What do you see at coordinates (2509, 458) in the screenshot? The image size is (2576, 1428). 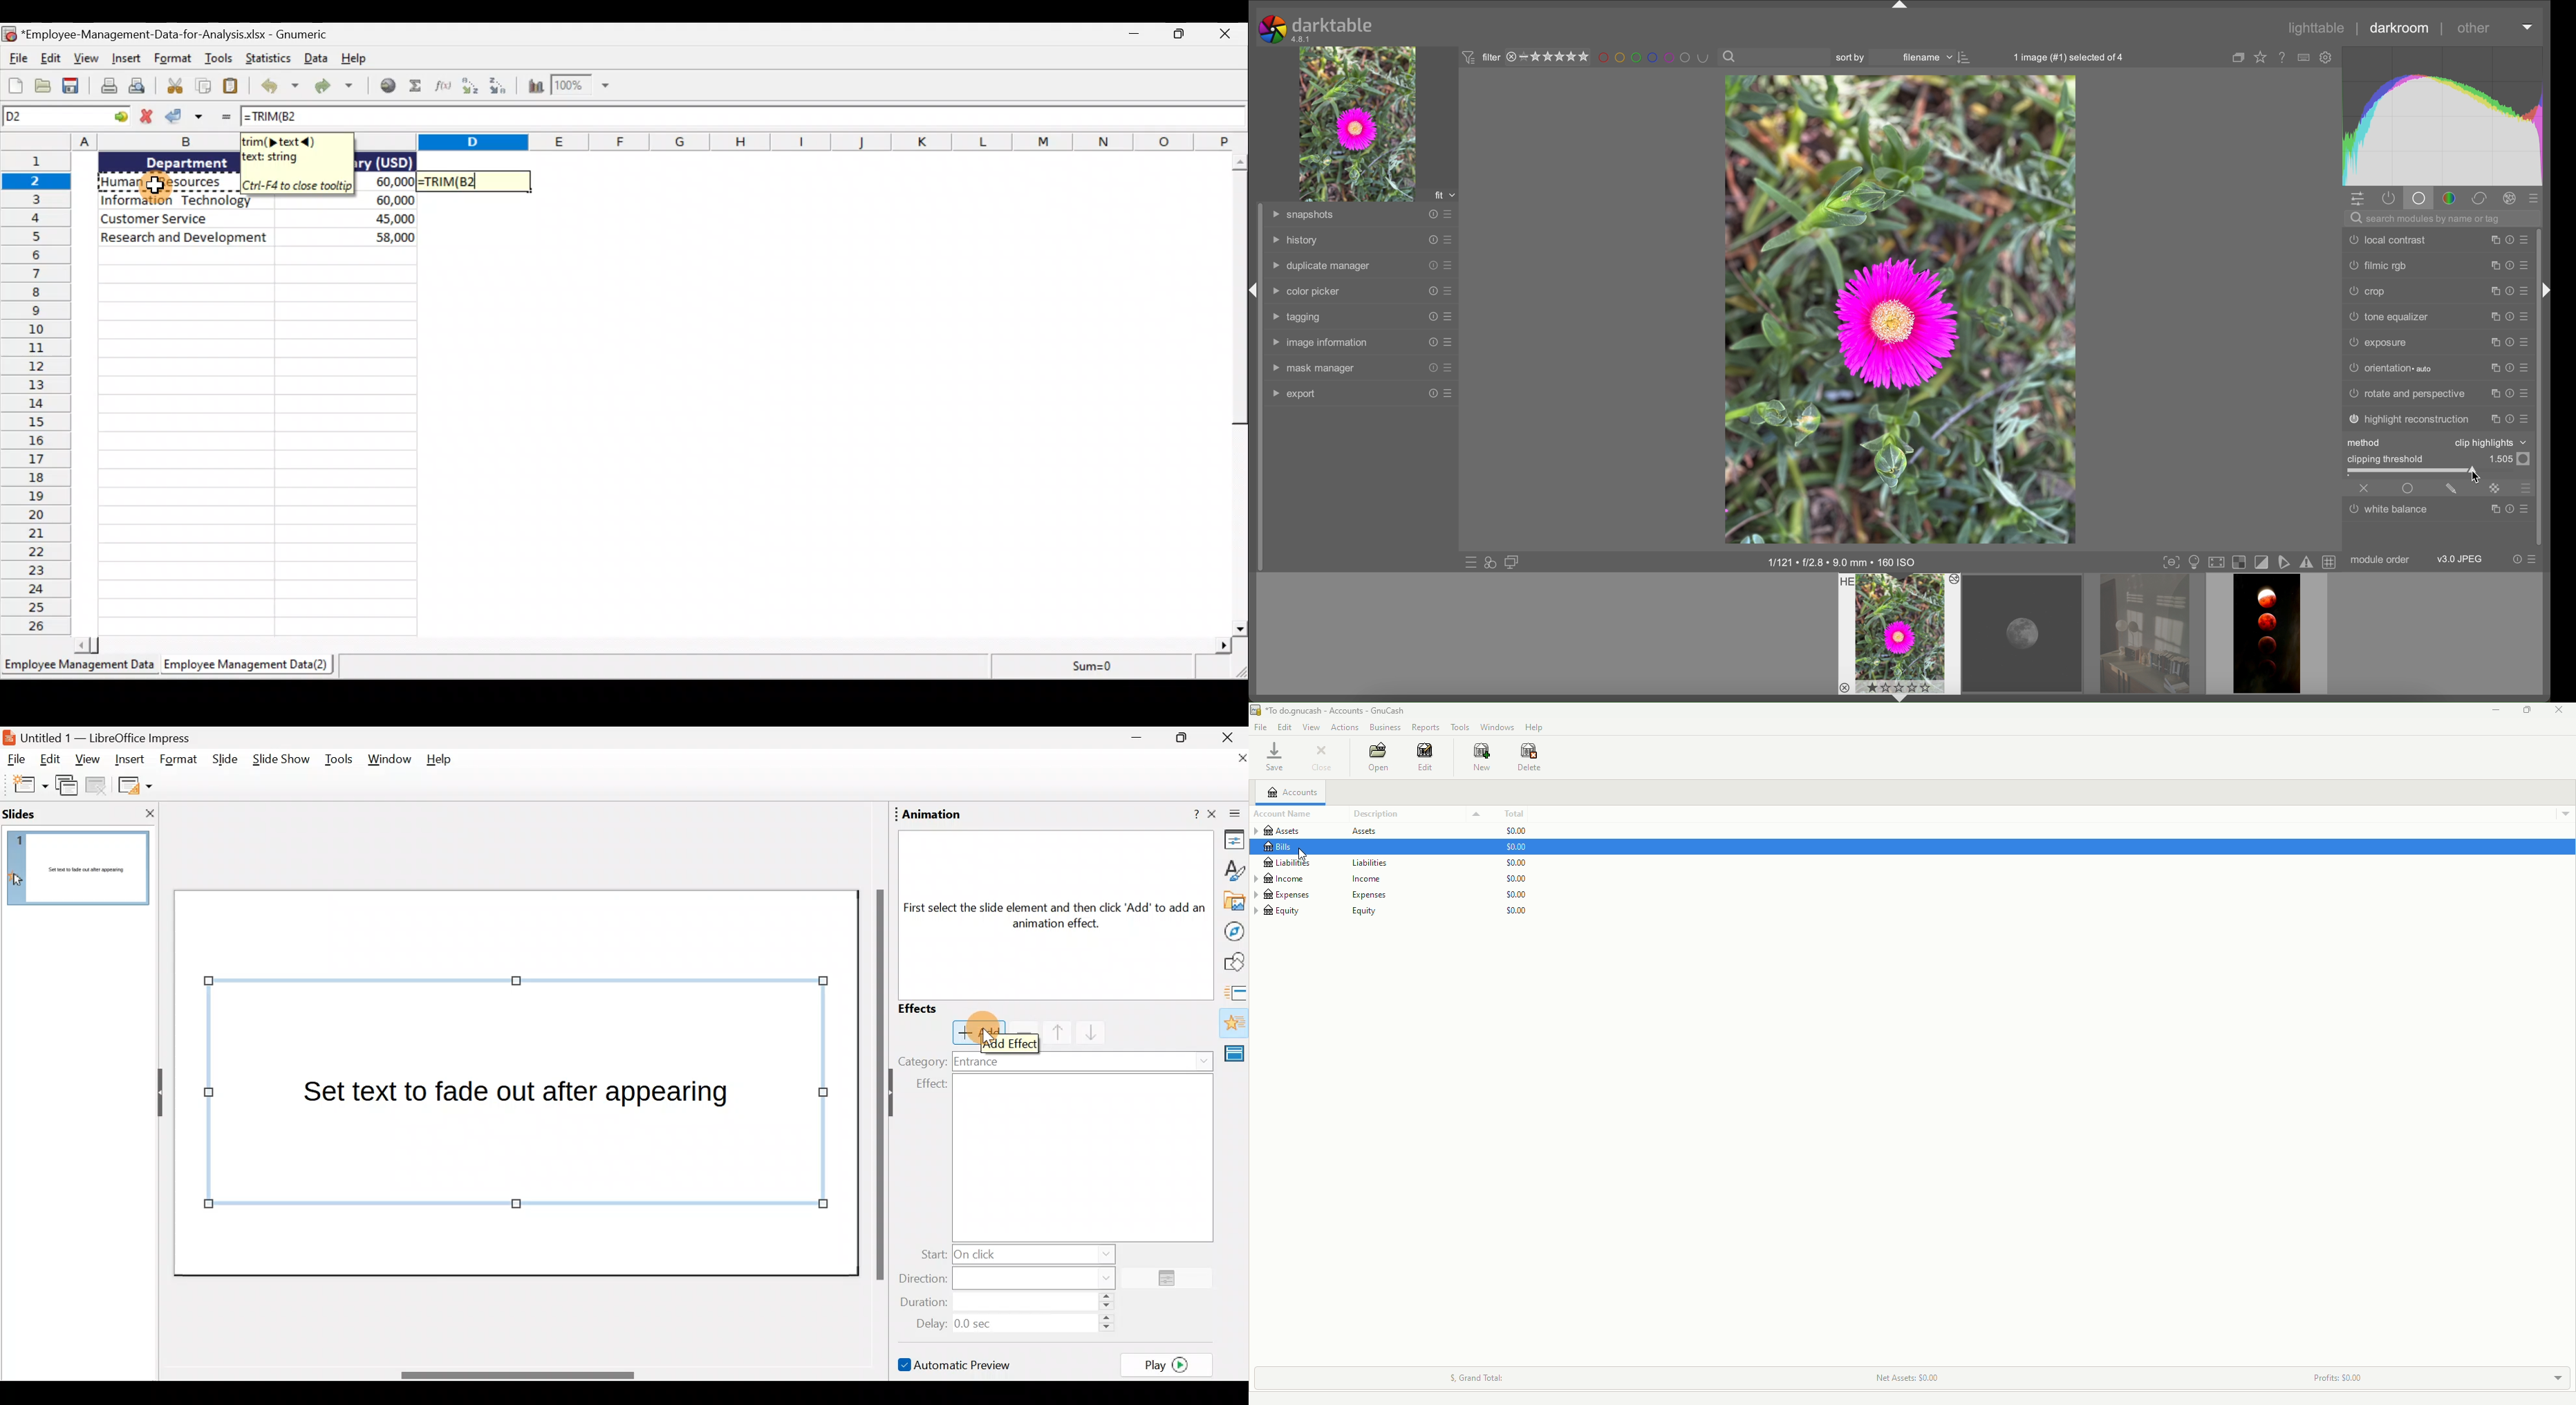 I see `Value` at bounding box center [2509, 458].